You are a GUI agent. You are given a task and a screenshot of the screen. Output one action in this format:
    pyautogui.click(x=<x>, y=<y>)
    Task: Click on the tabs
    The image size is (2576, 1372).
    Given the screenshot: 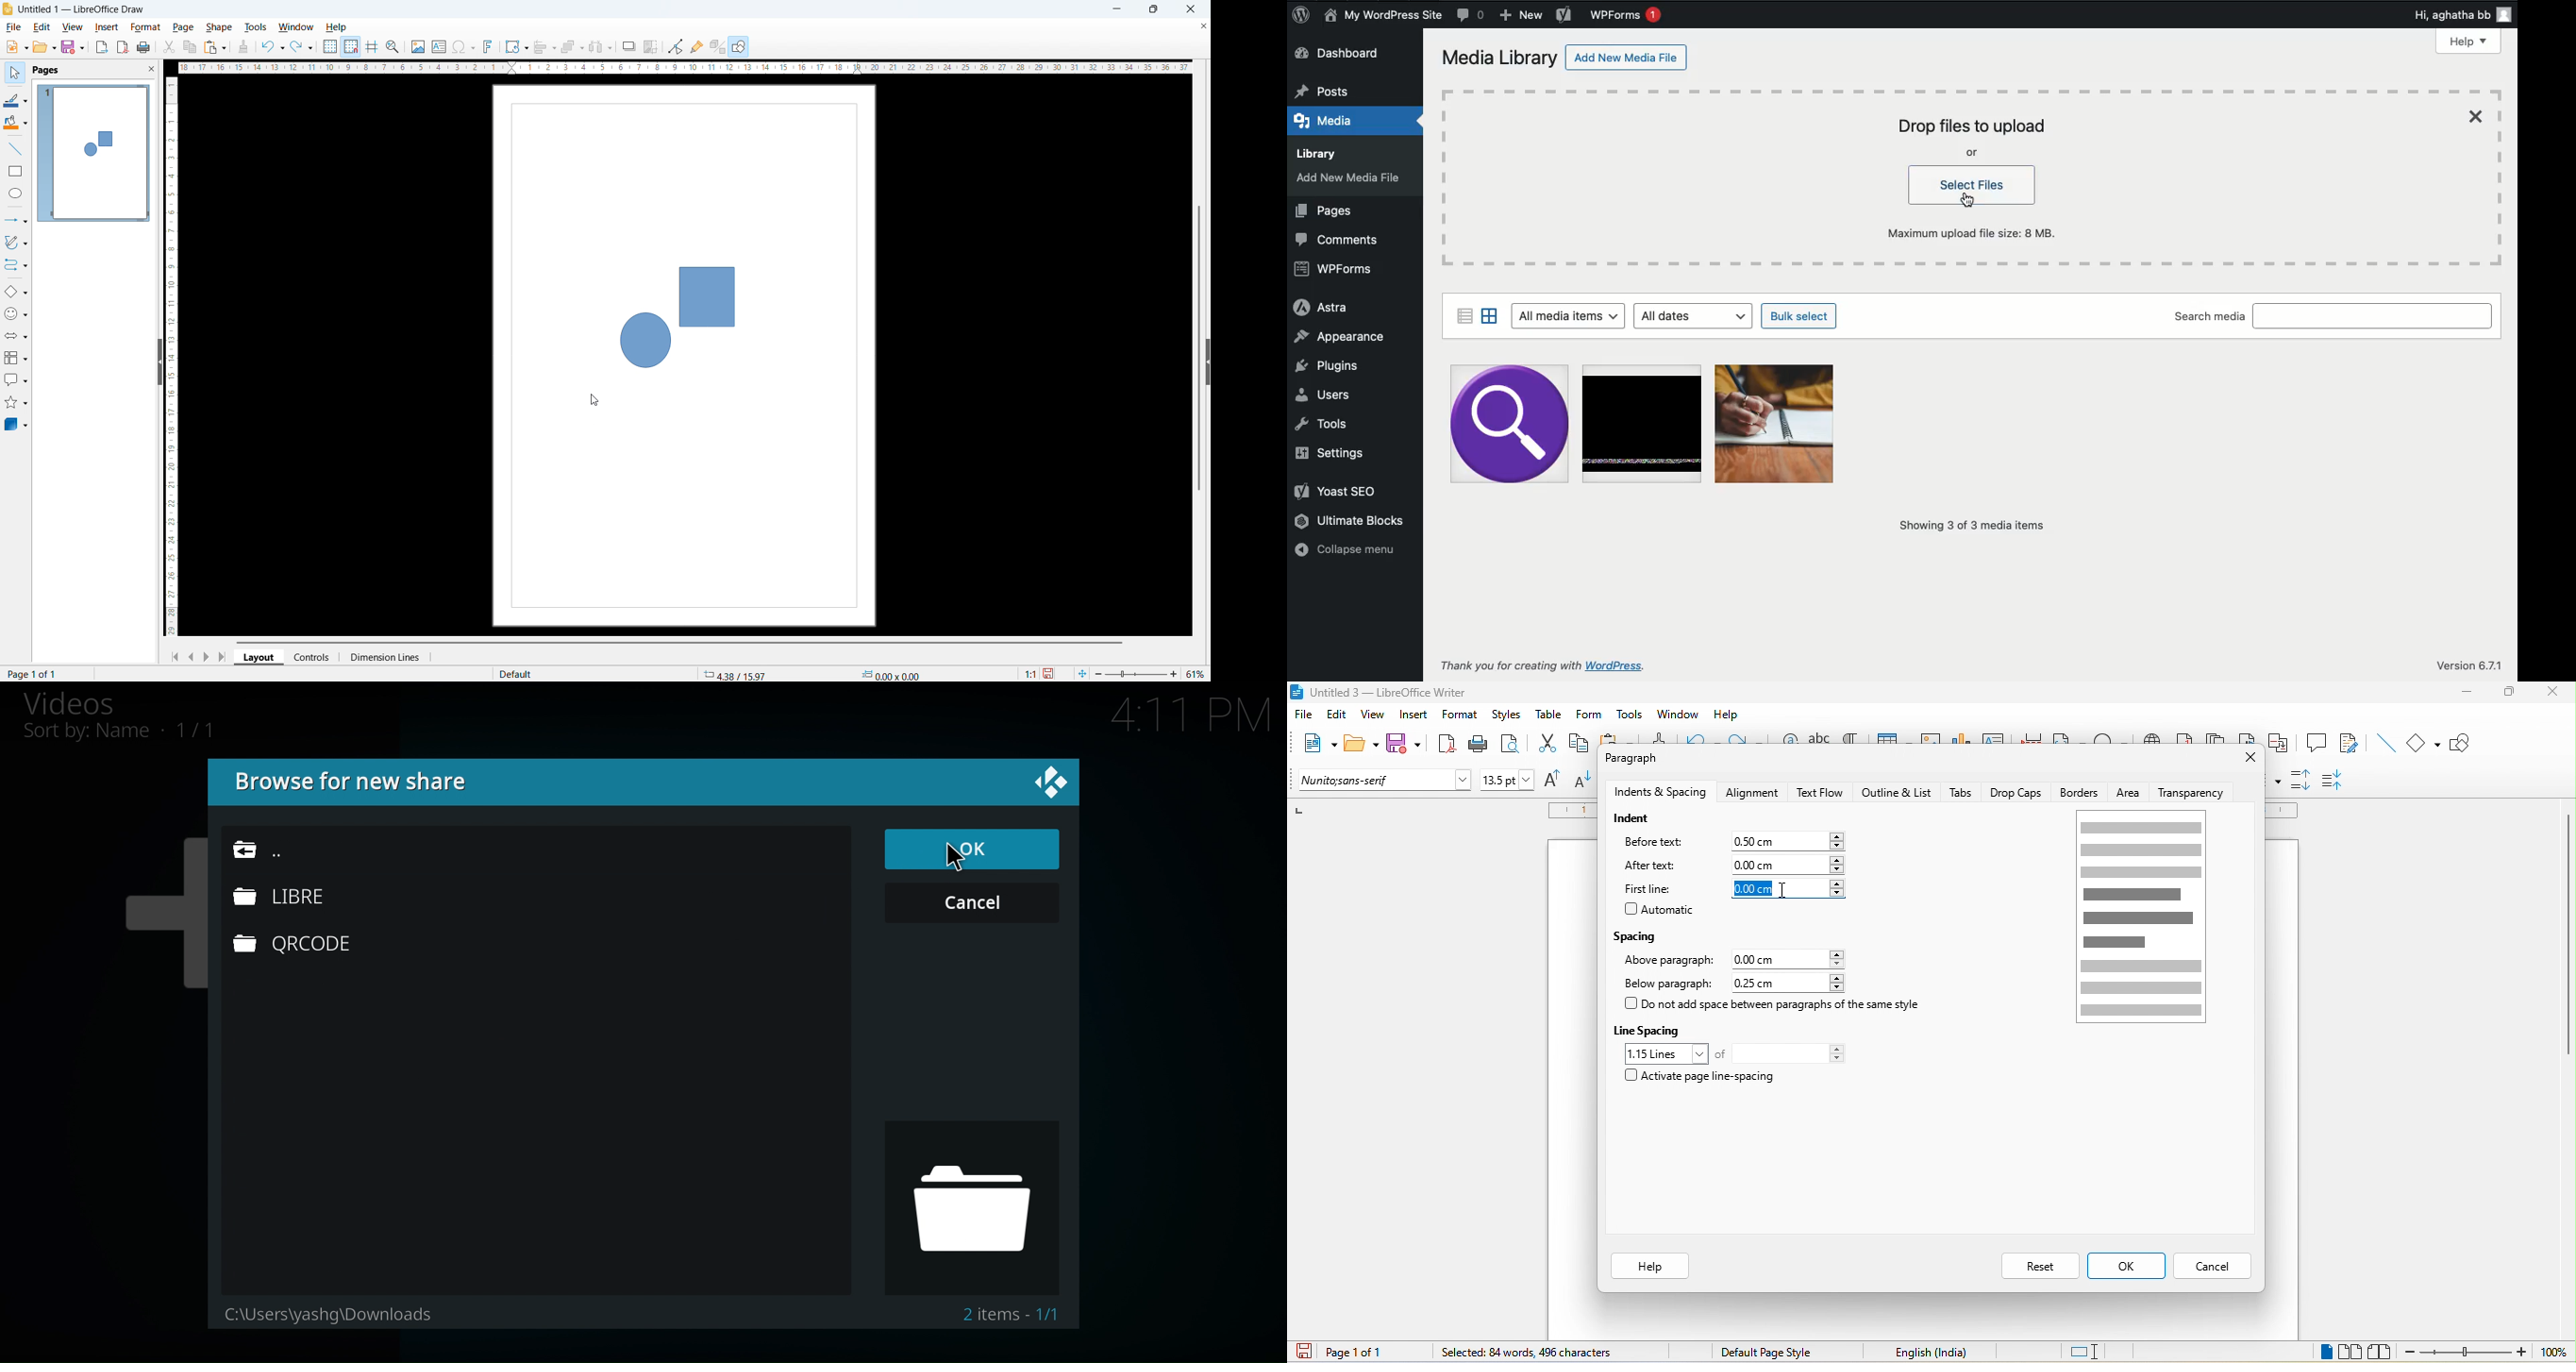 What is the action you would take?
    pyautogui.click(x=1962, y=791)
    